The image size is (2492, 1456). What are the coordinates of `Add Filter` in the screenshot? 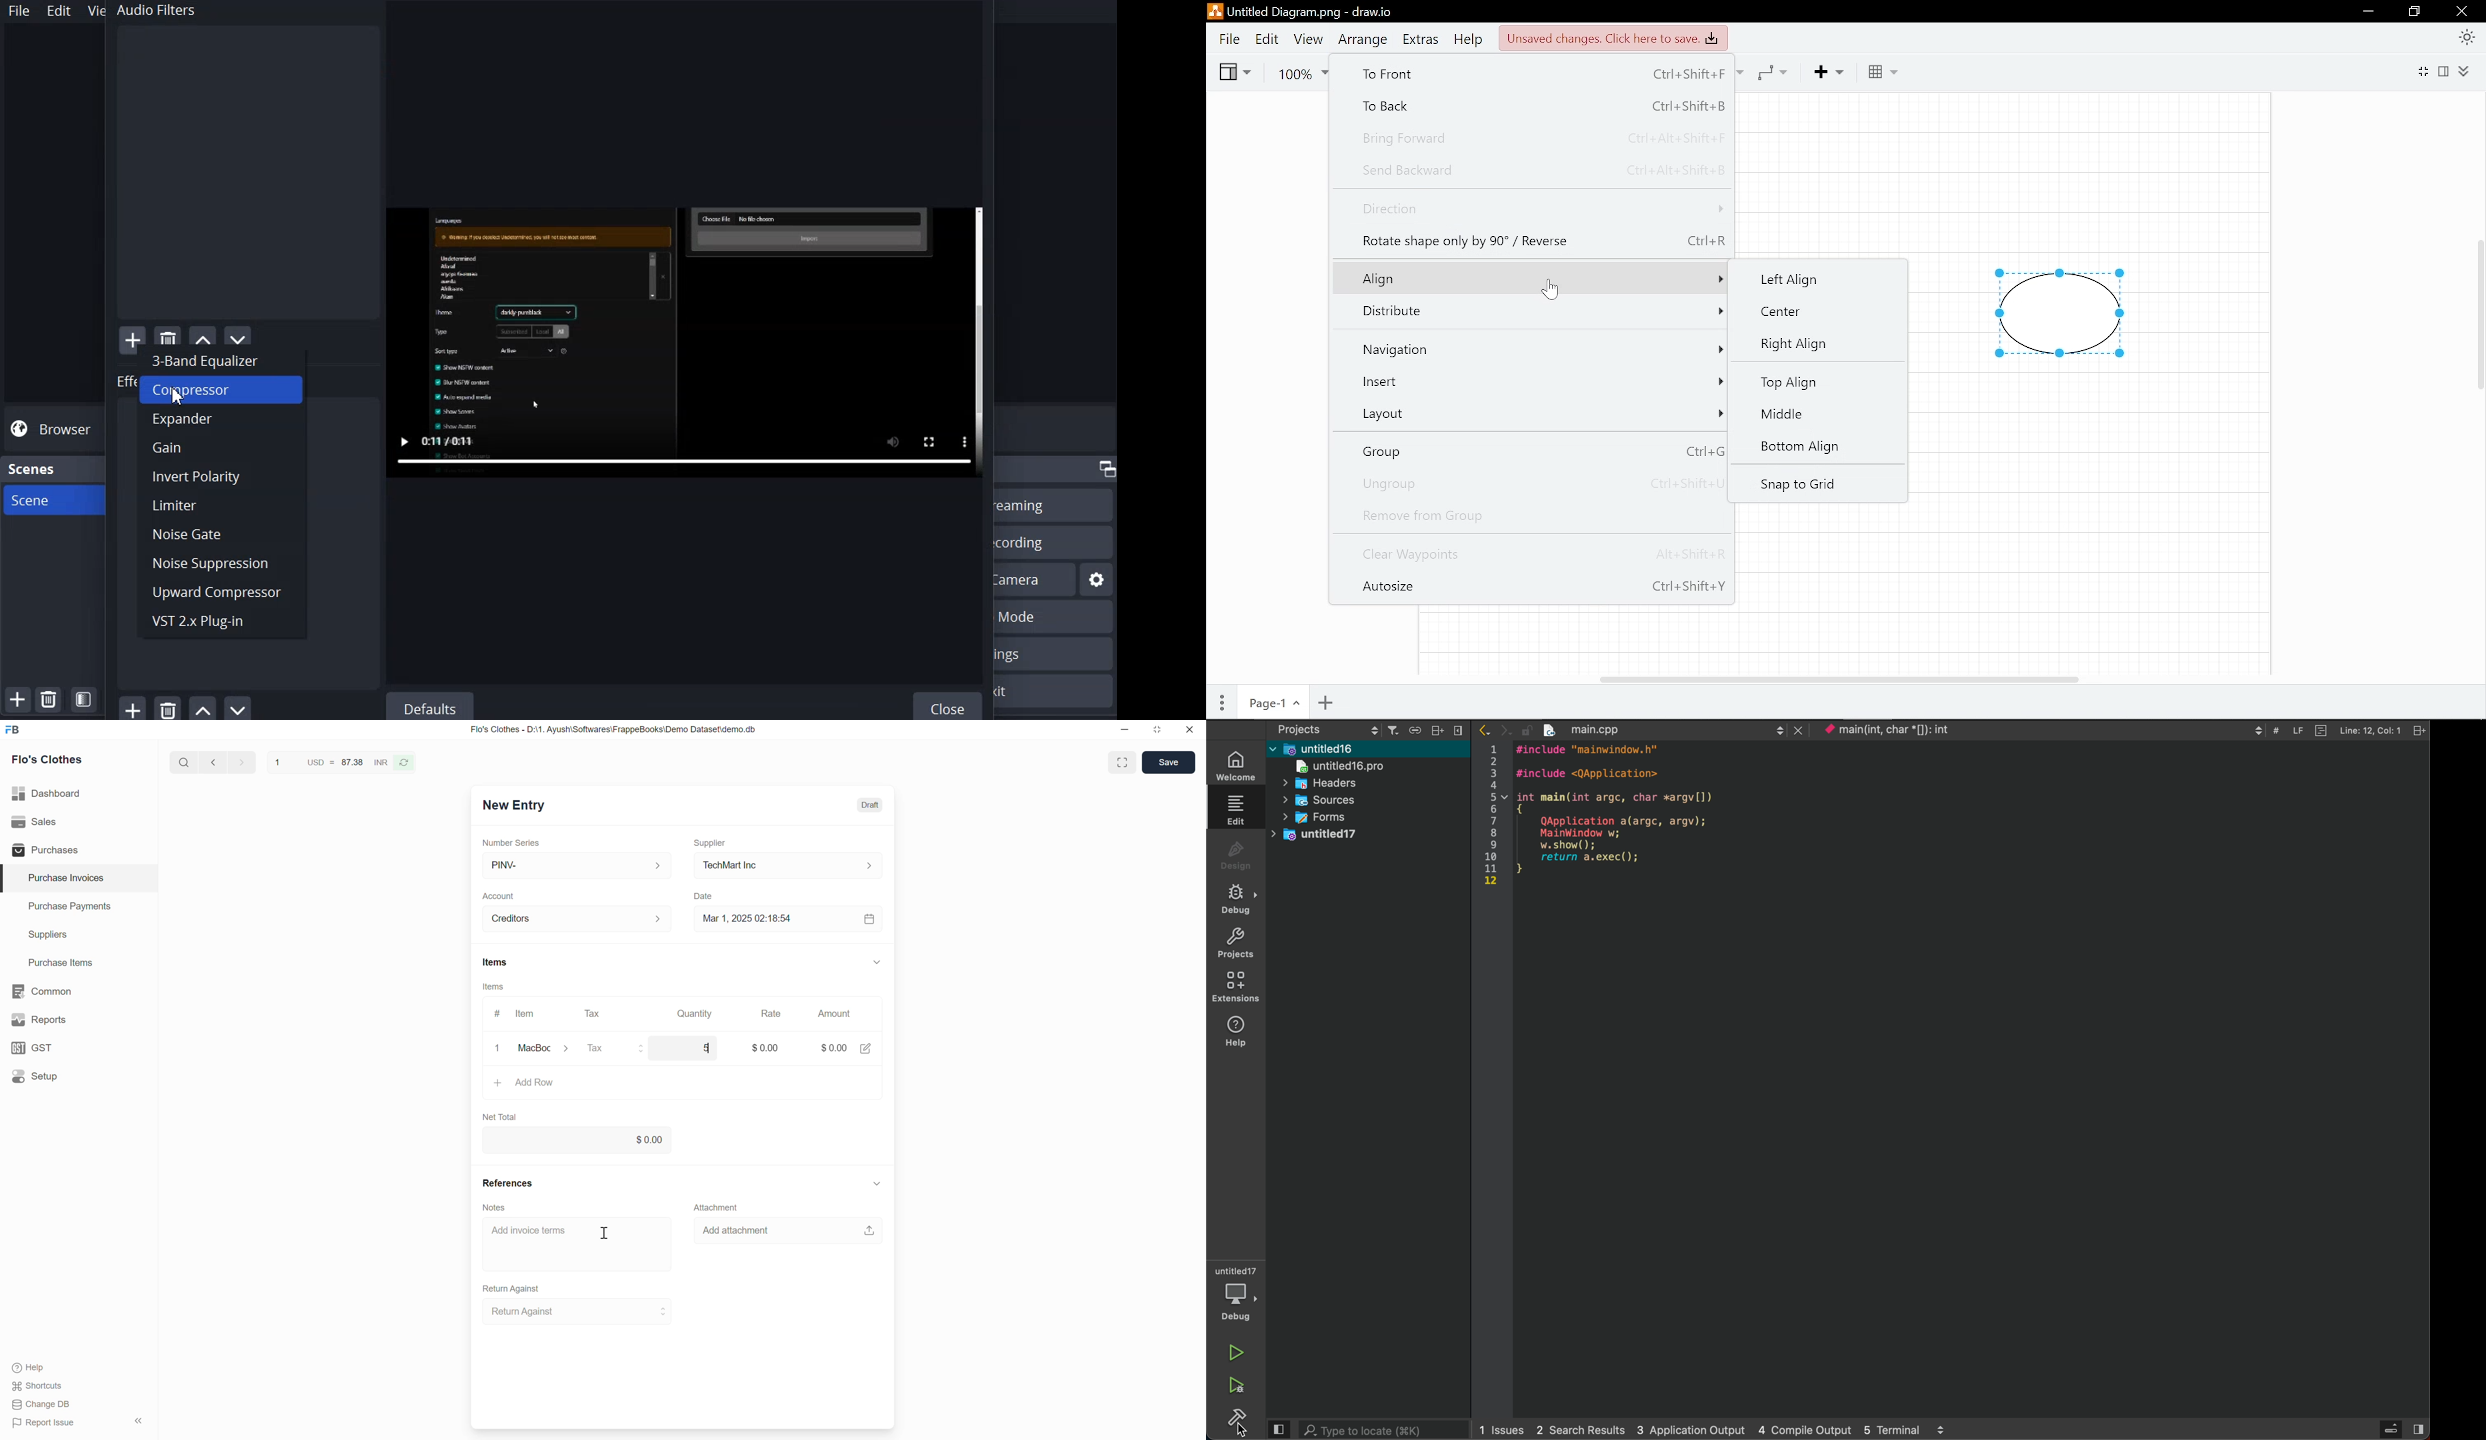 It's located at (132, 707).